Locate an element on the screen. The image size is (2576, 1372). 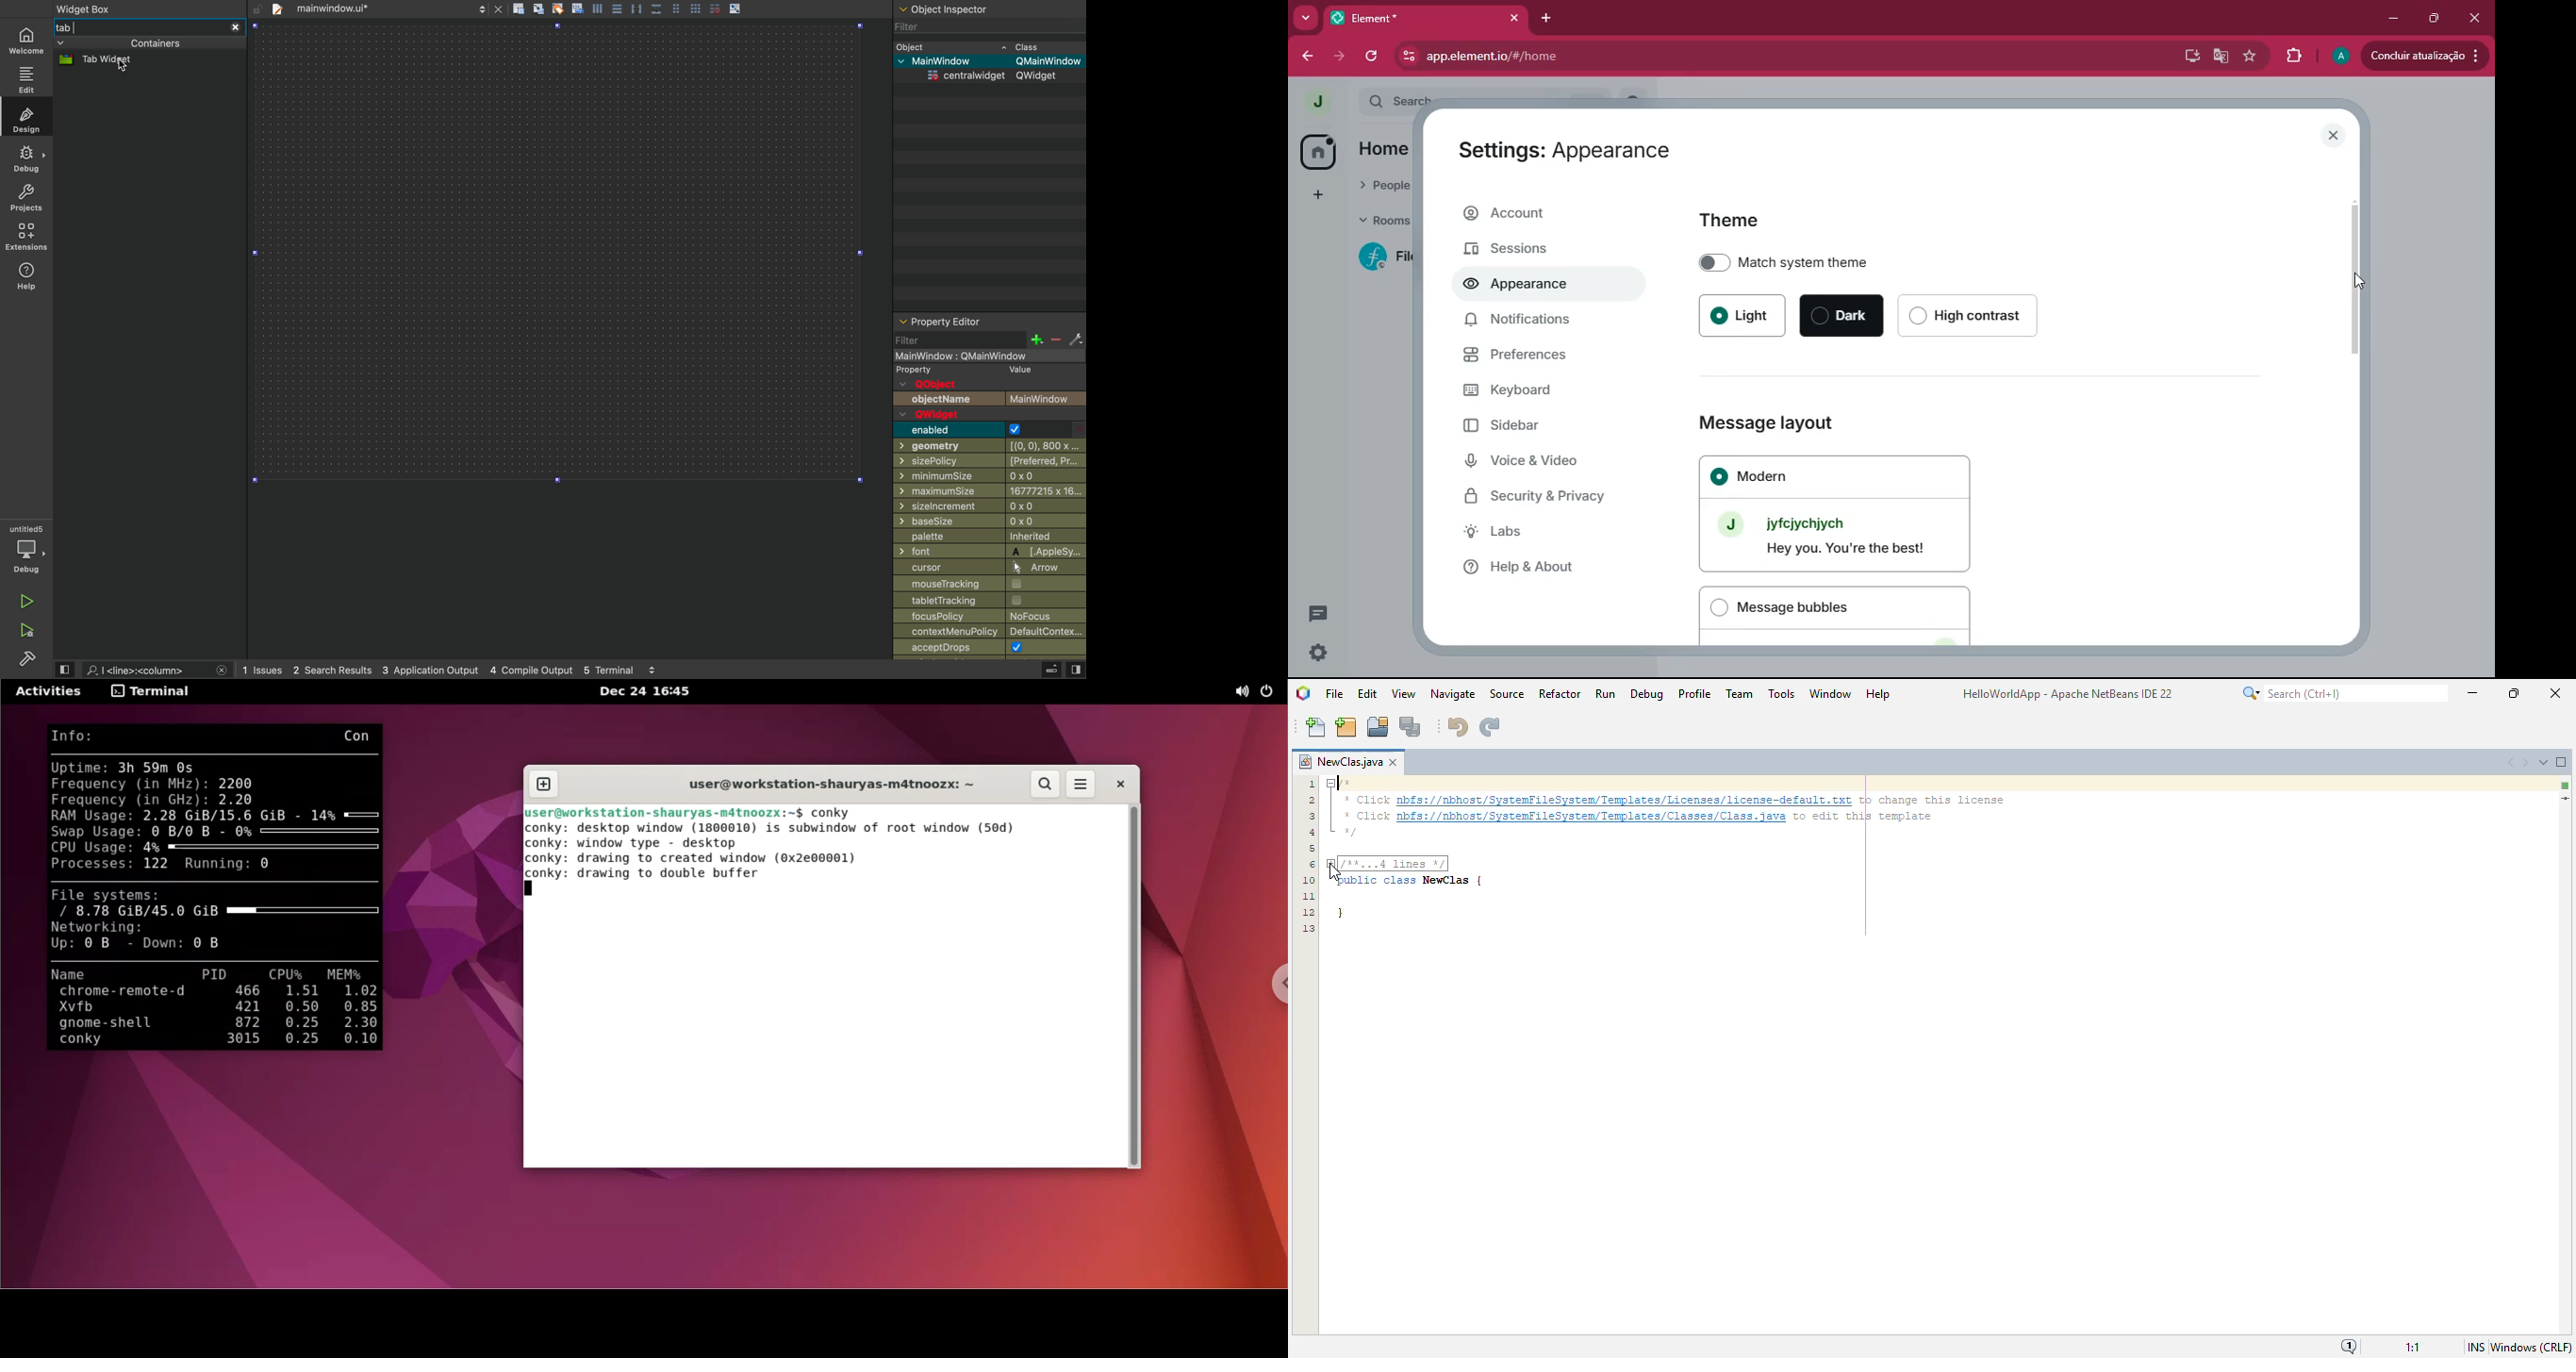
desktop is located at coordinates (2189, 57).